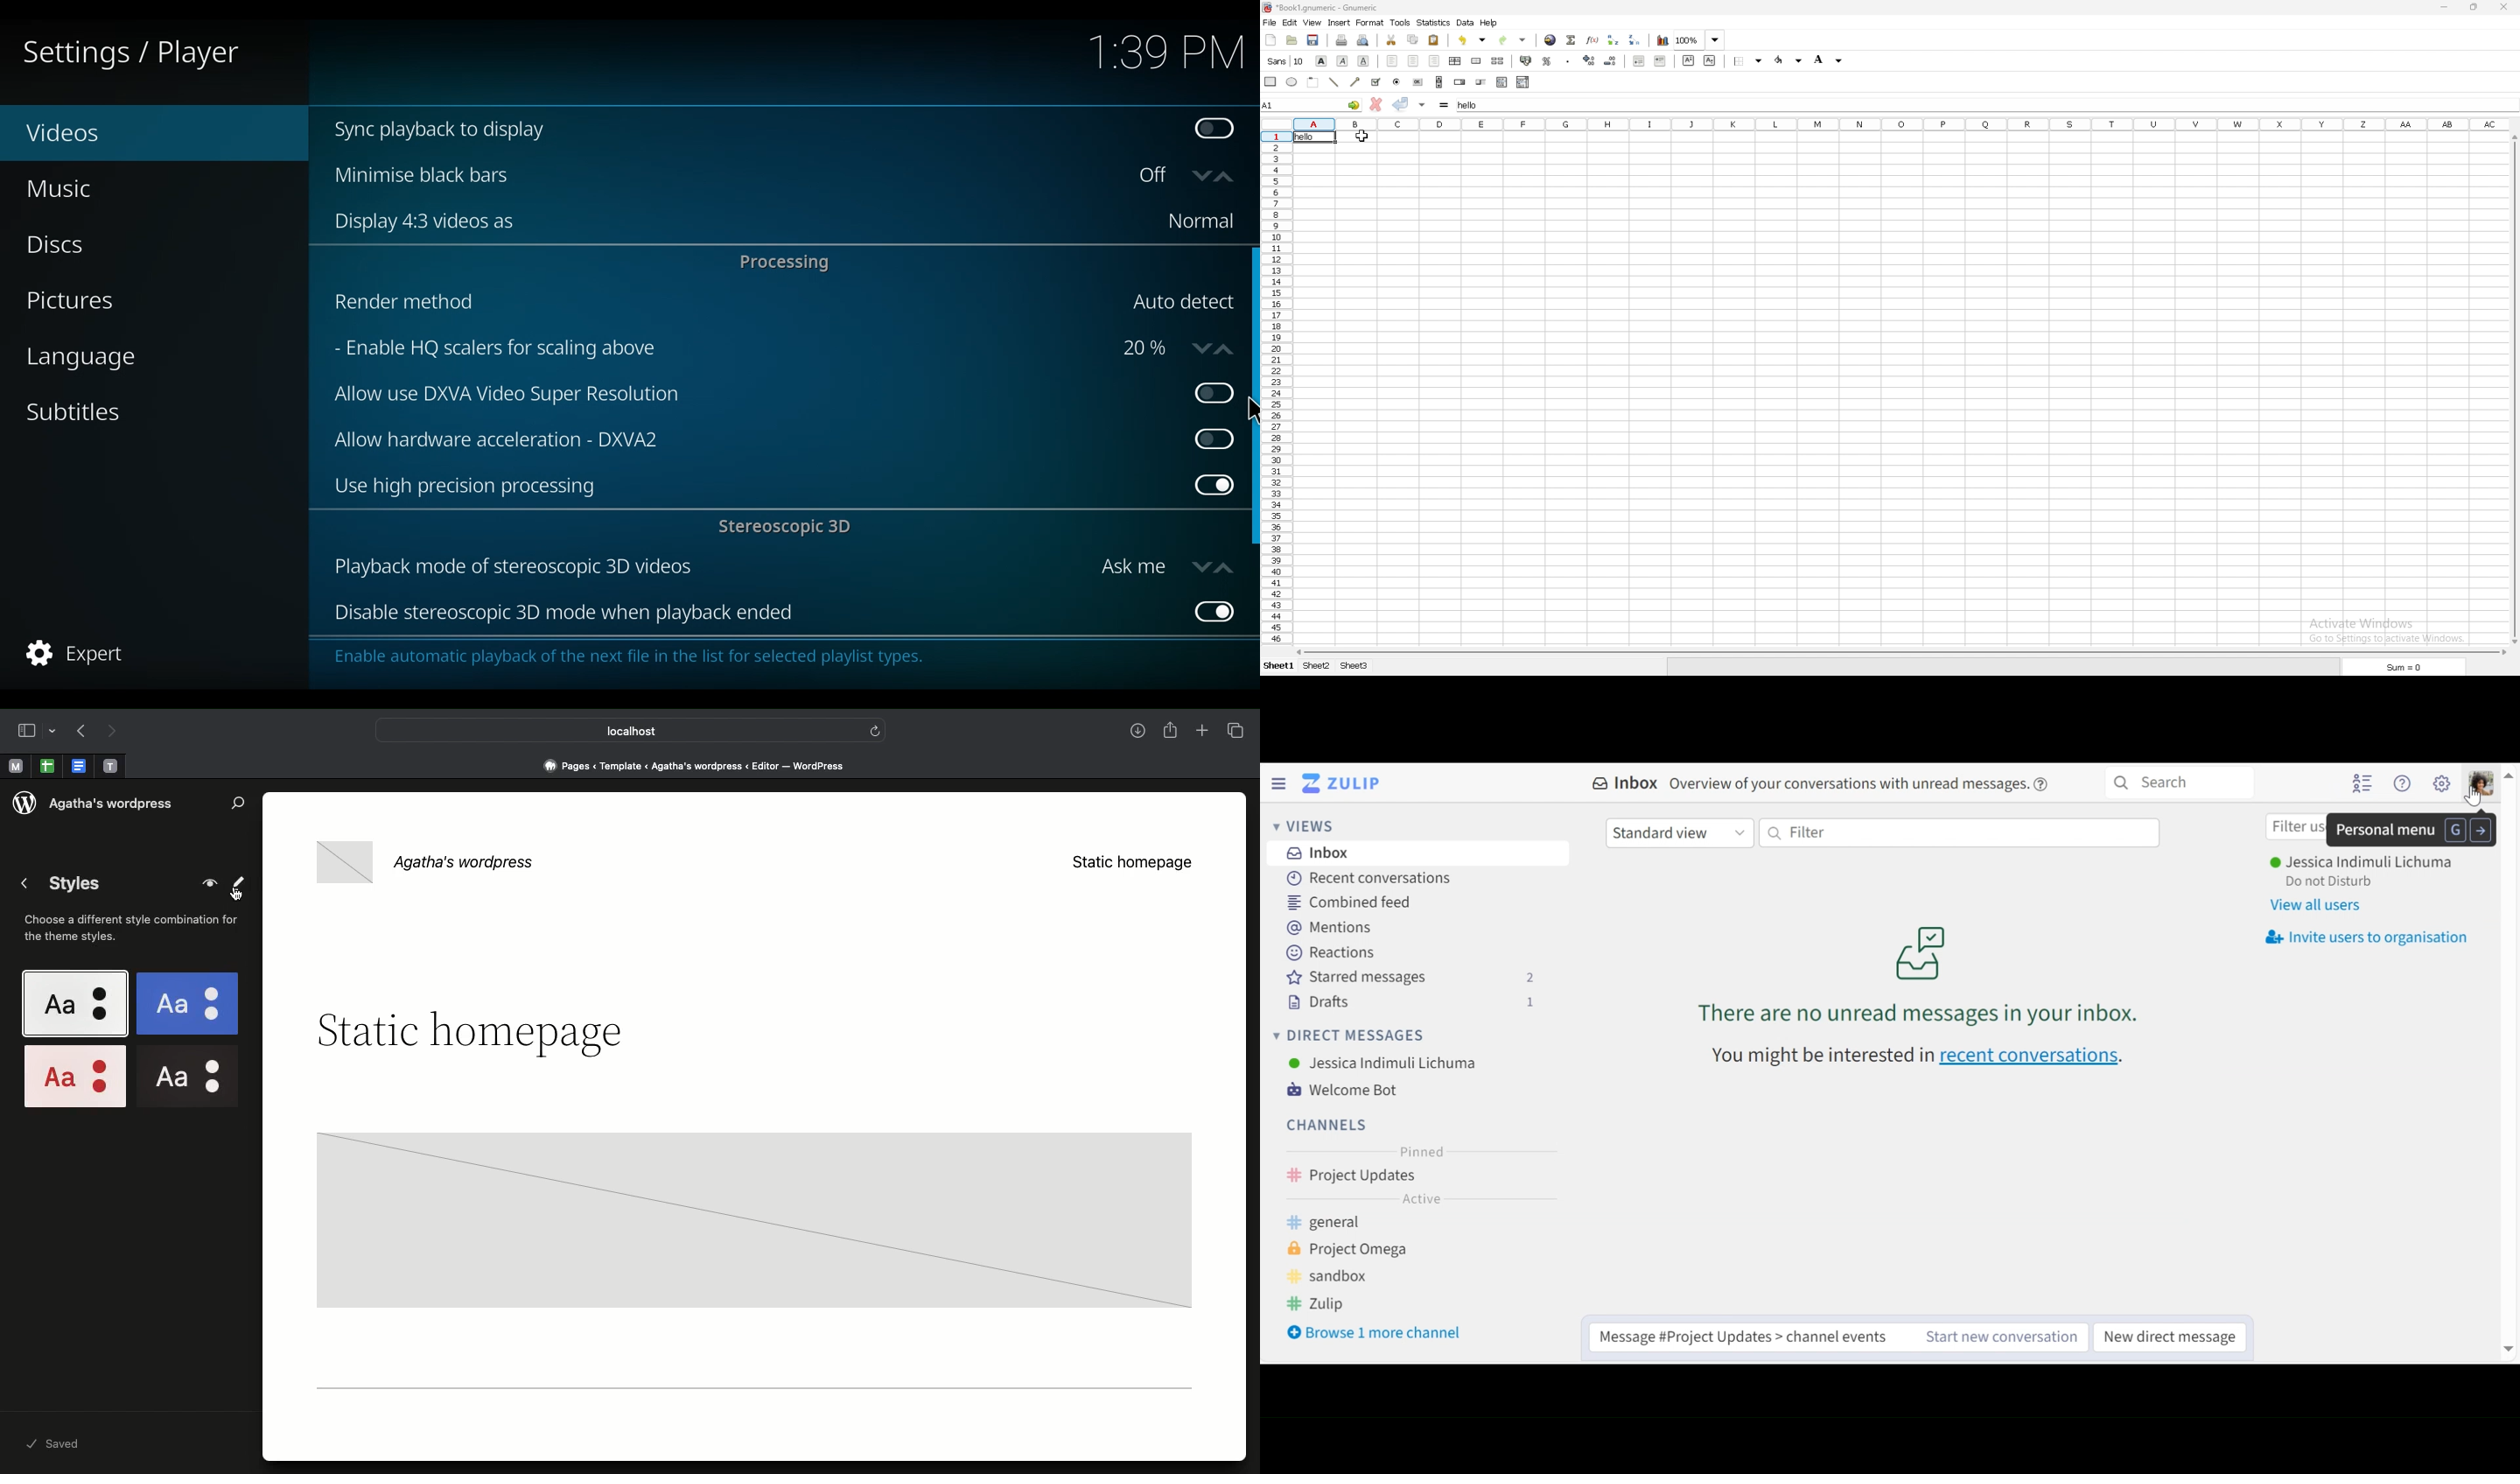 Image resolution: width=2520 pixels, height=1484 pixels. I want to click on Settings / Player, so click(140, 53).